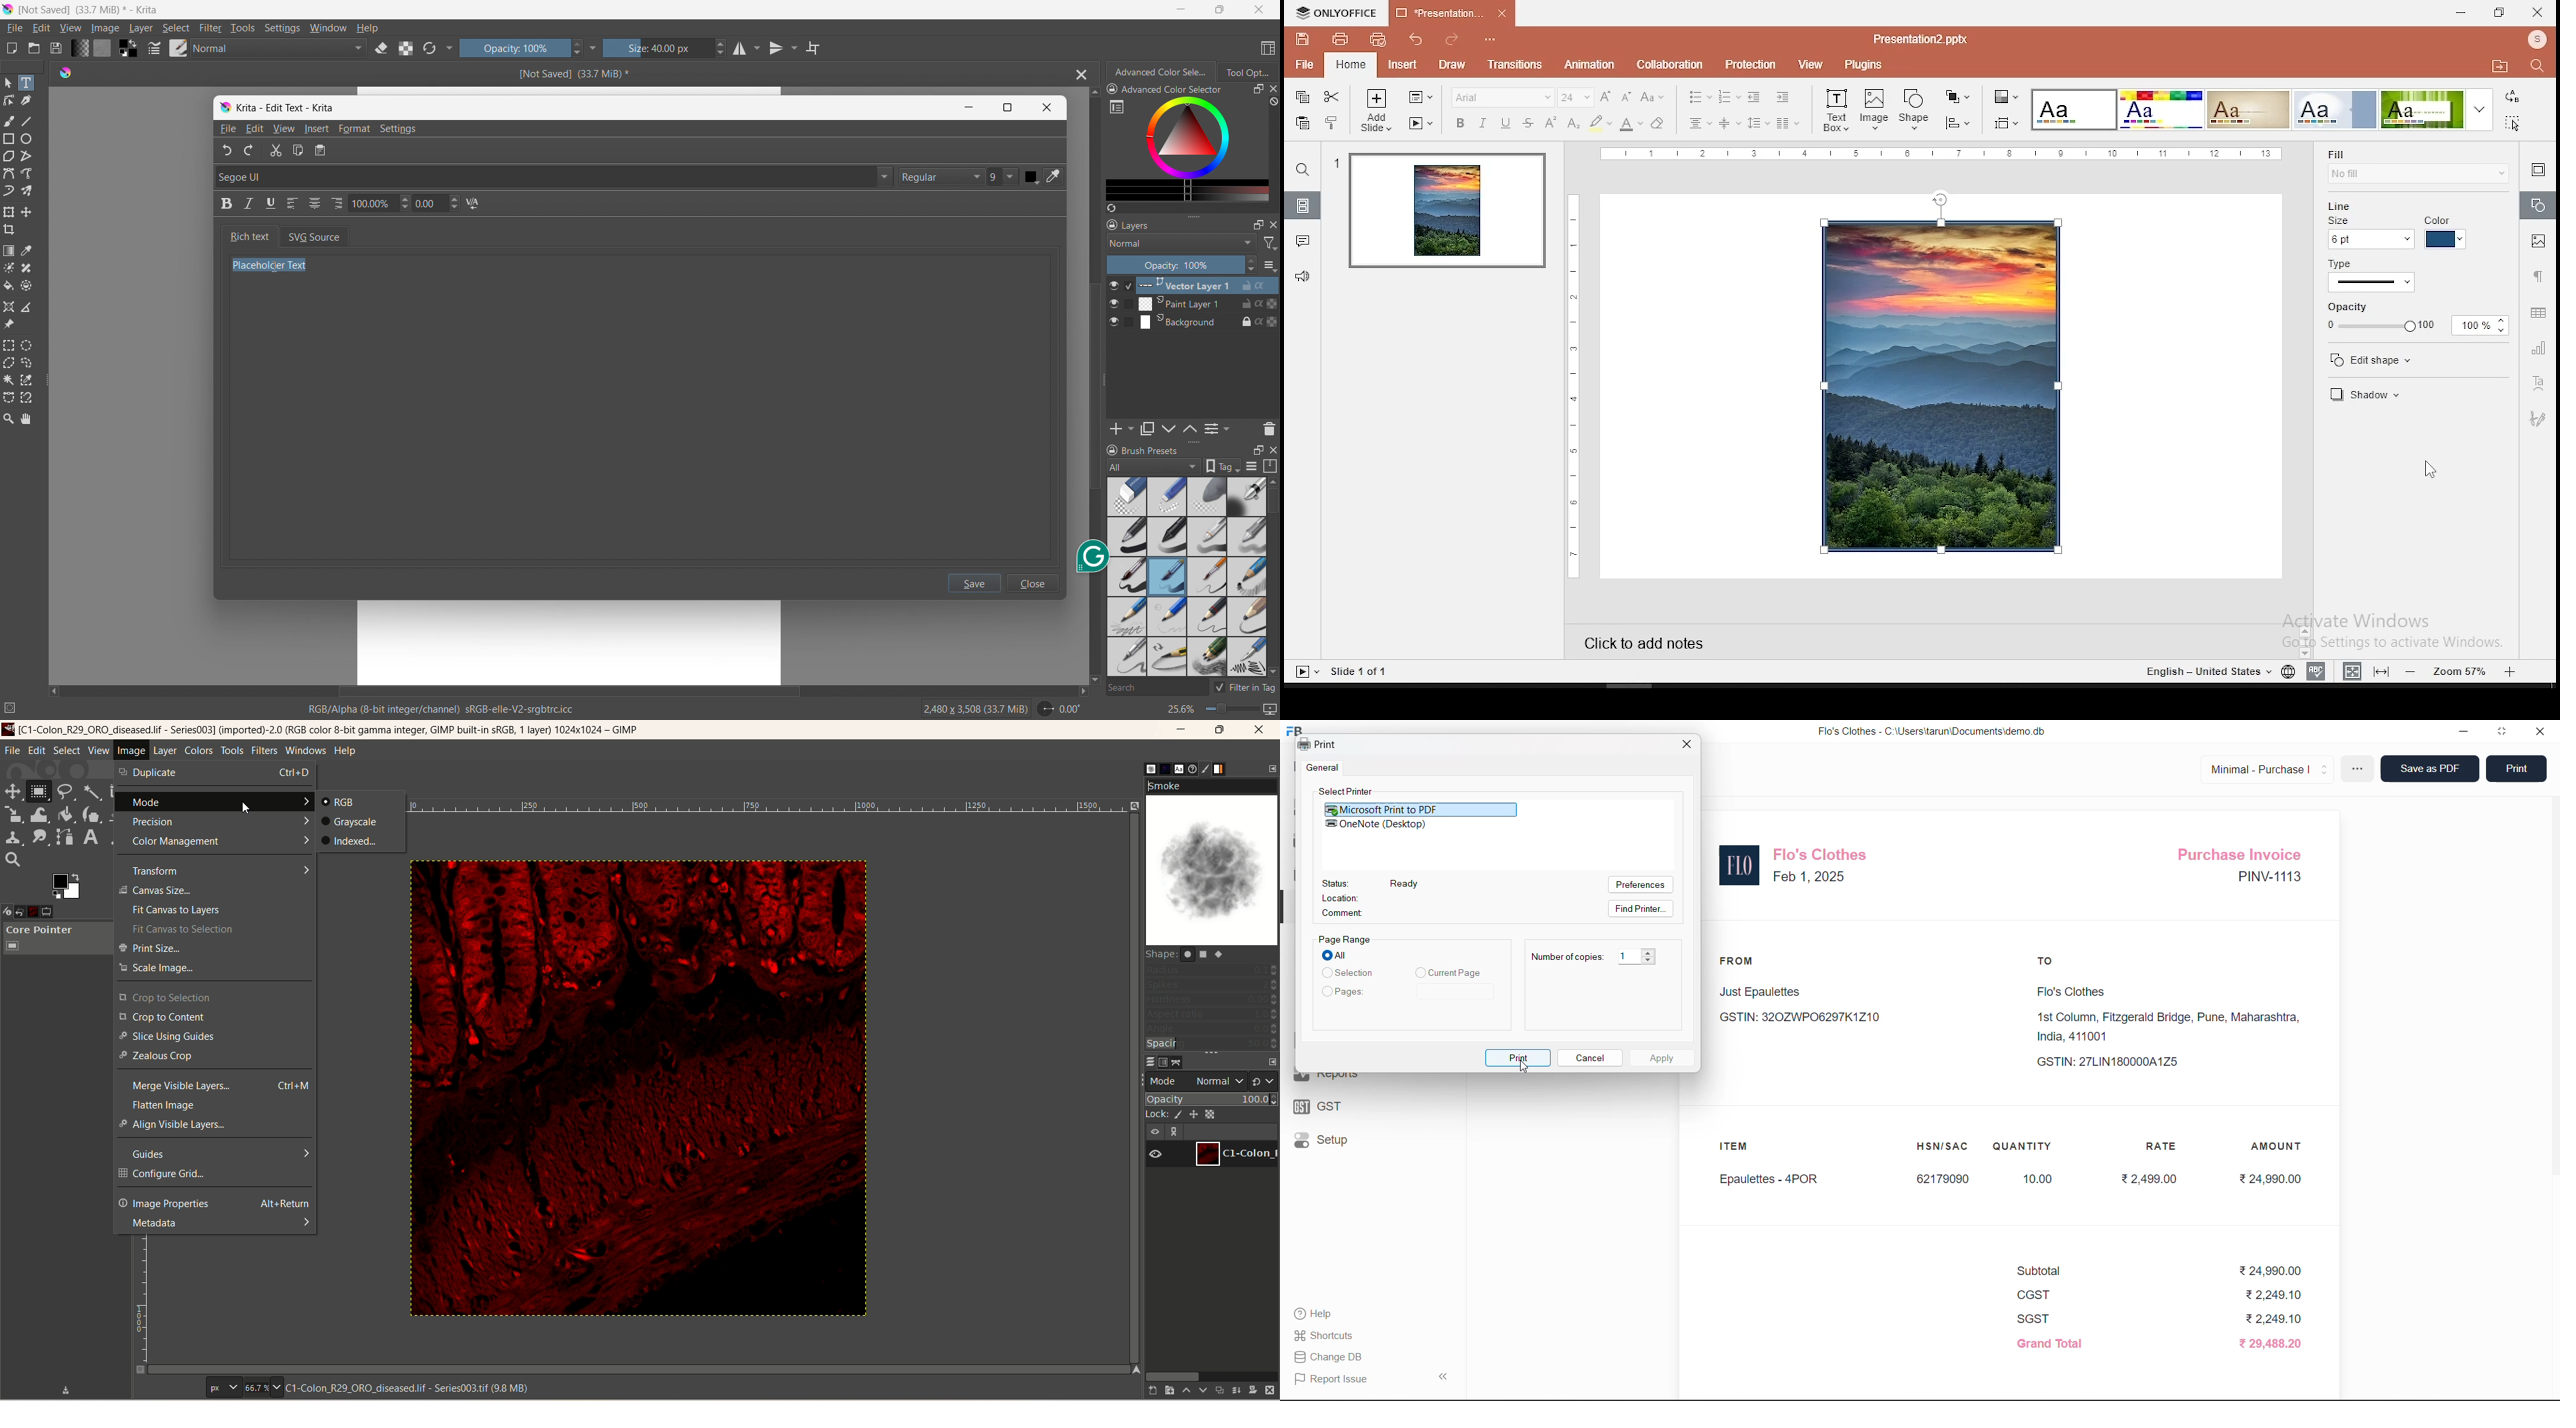 The width and height of the screenshot is (2576, 1428). What do you see at coordinates (2446, 231) in the screenshot?
I see `line color` at bounding box center [2446, 231].